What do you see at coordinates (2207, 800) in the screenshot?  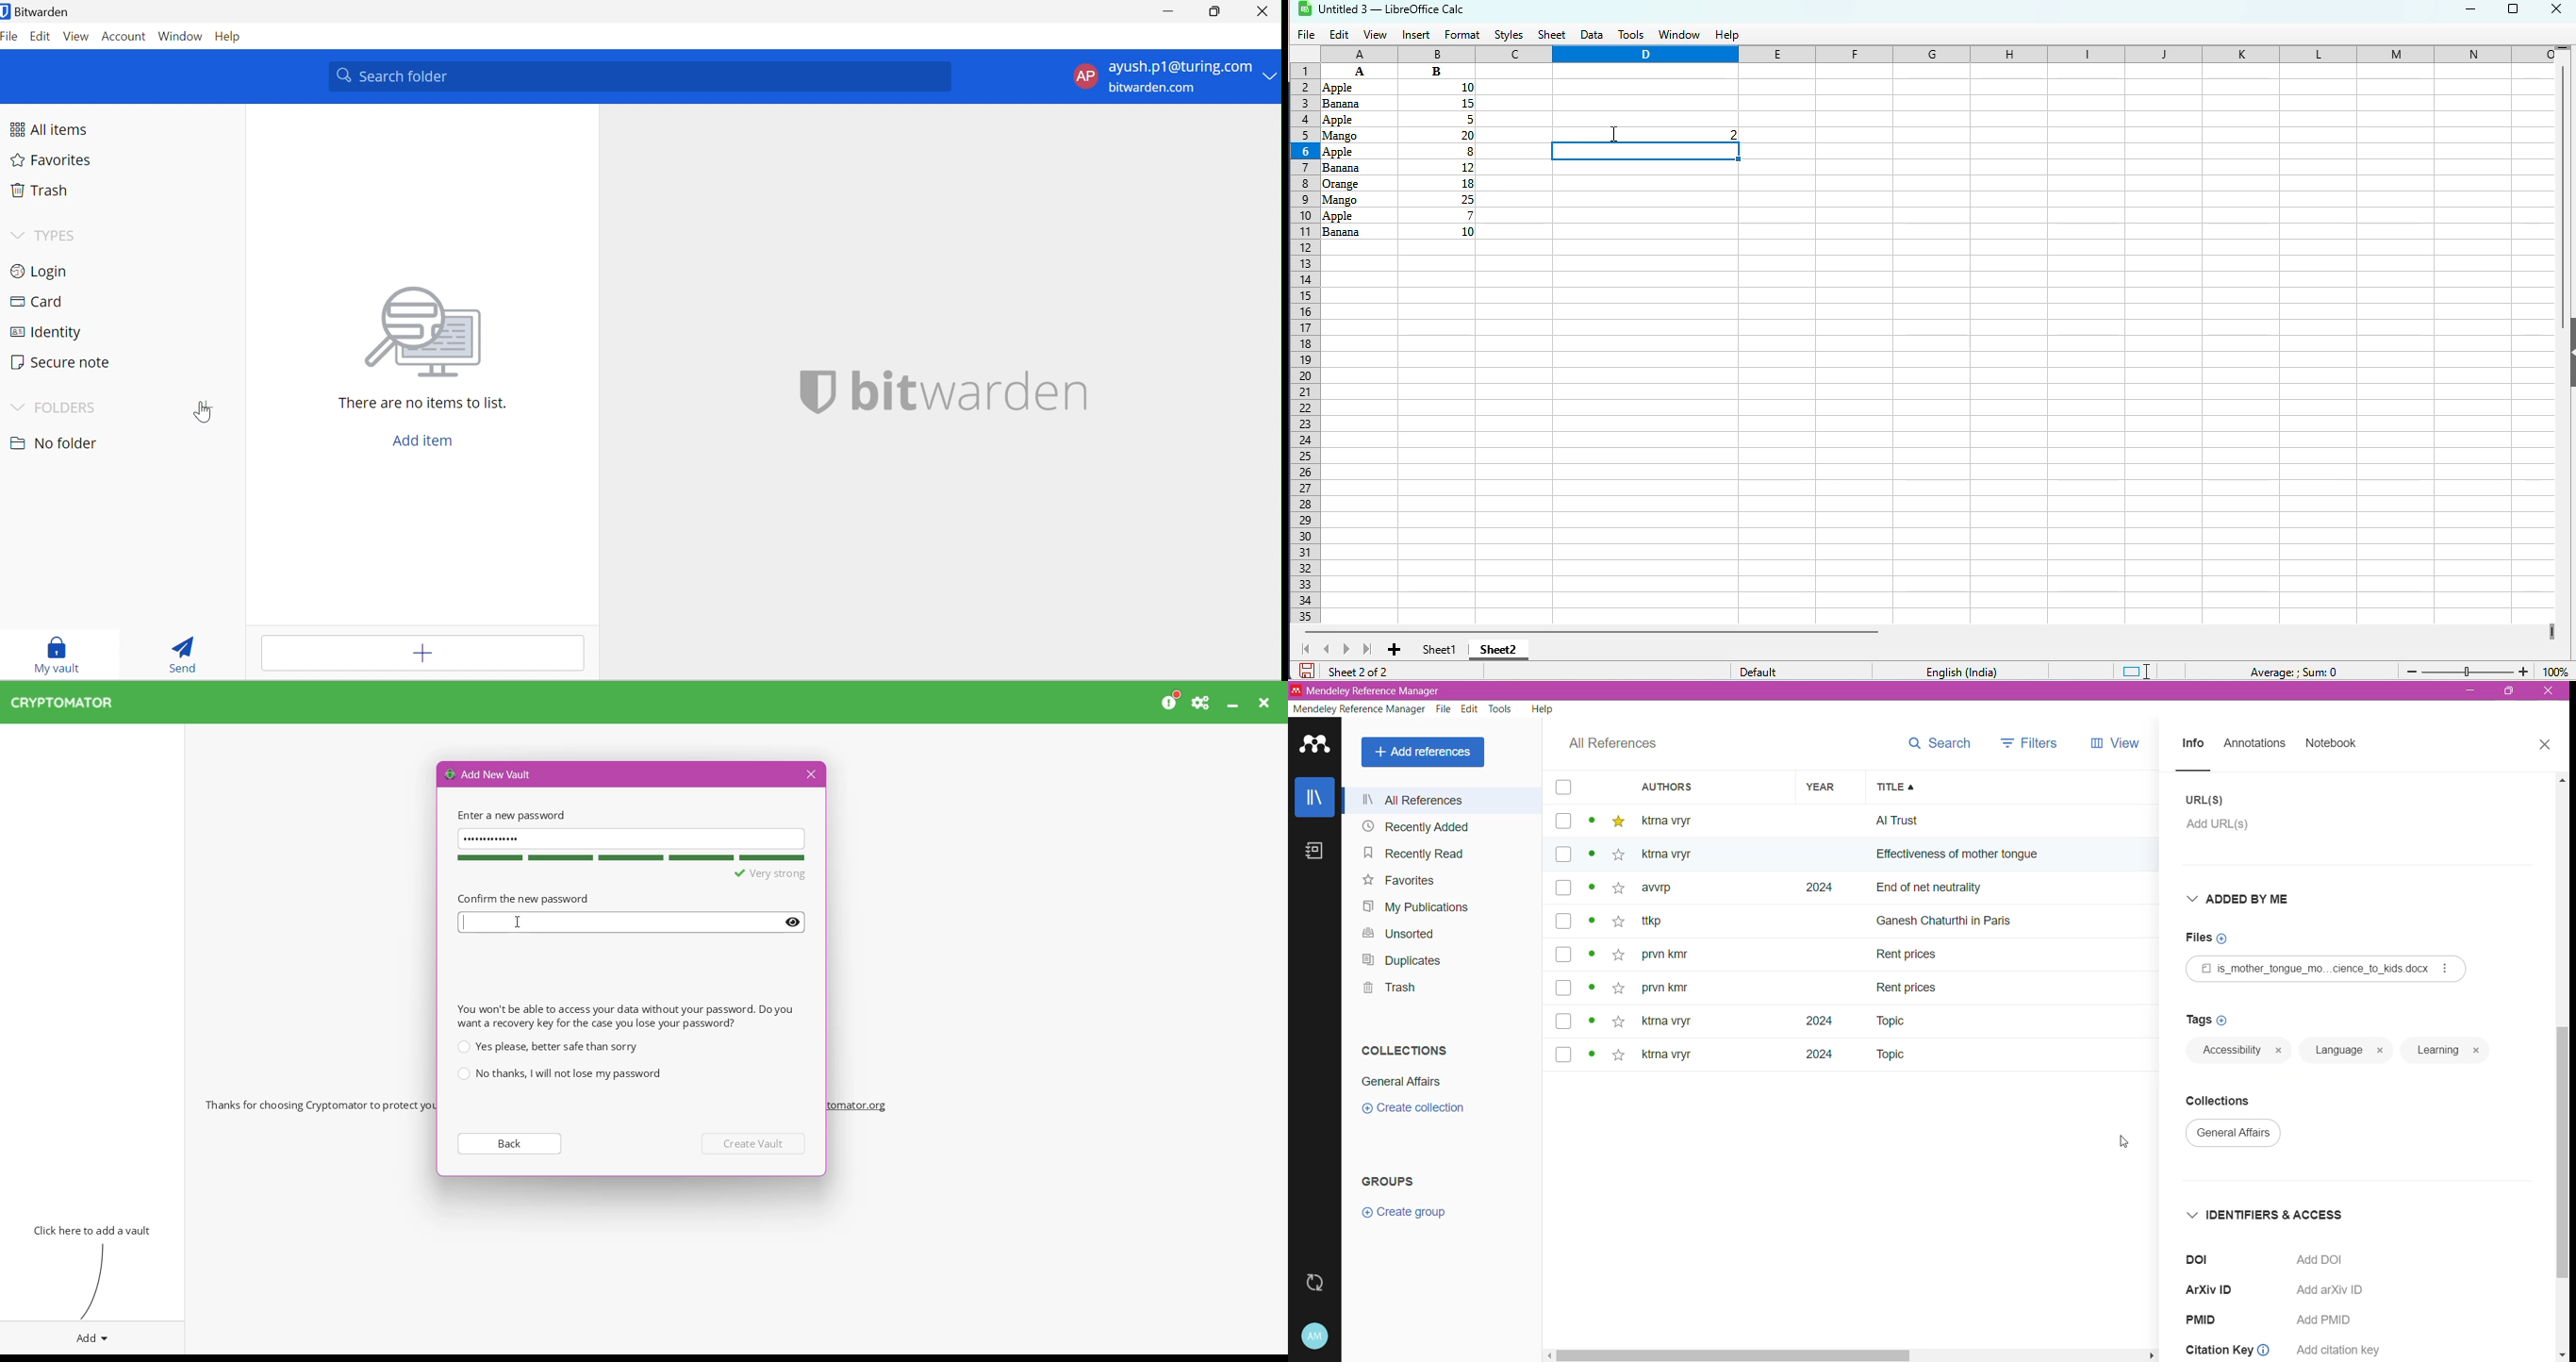 I see `URL(S)` at bounding box center [2207, 800].